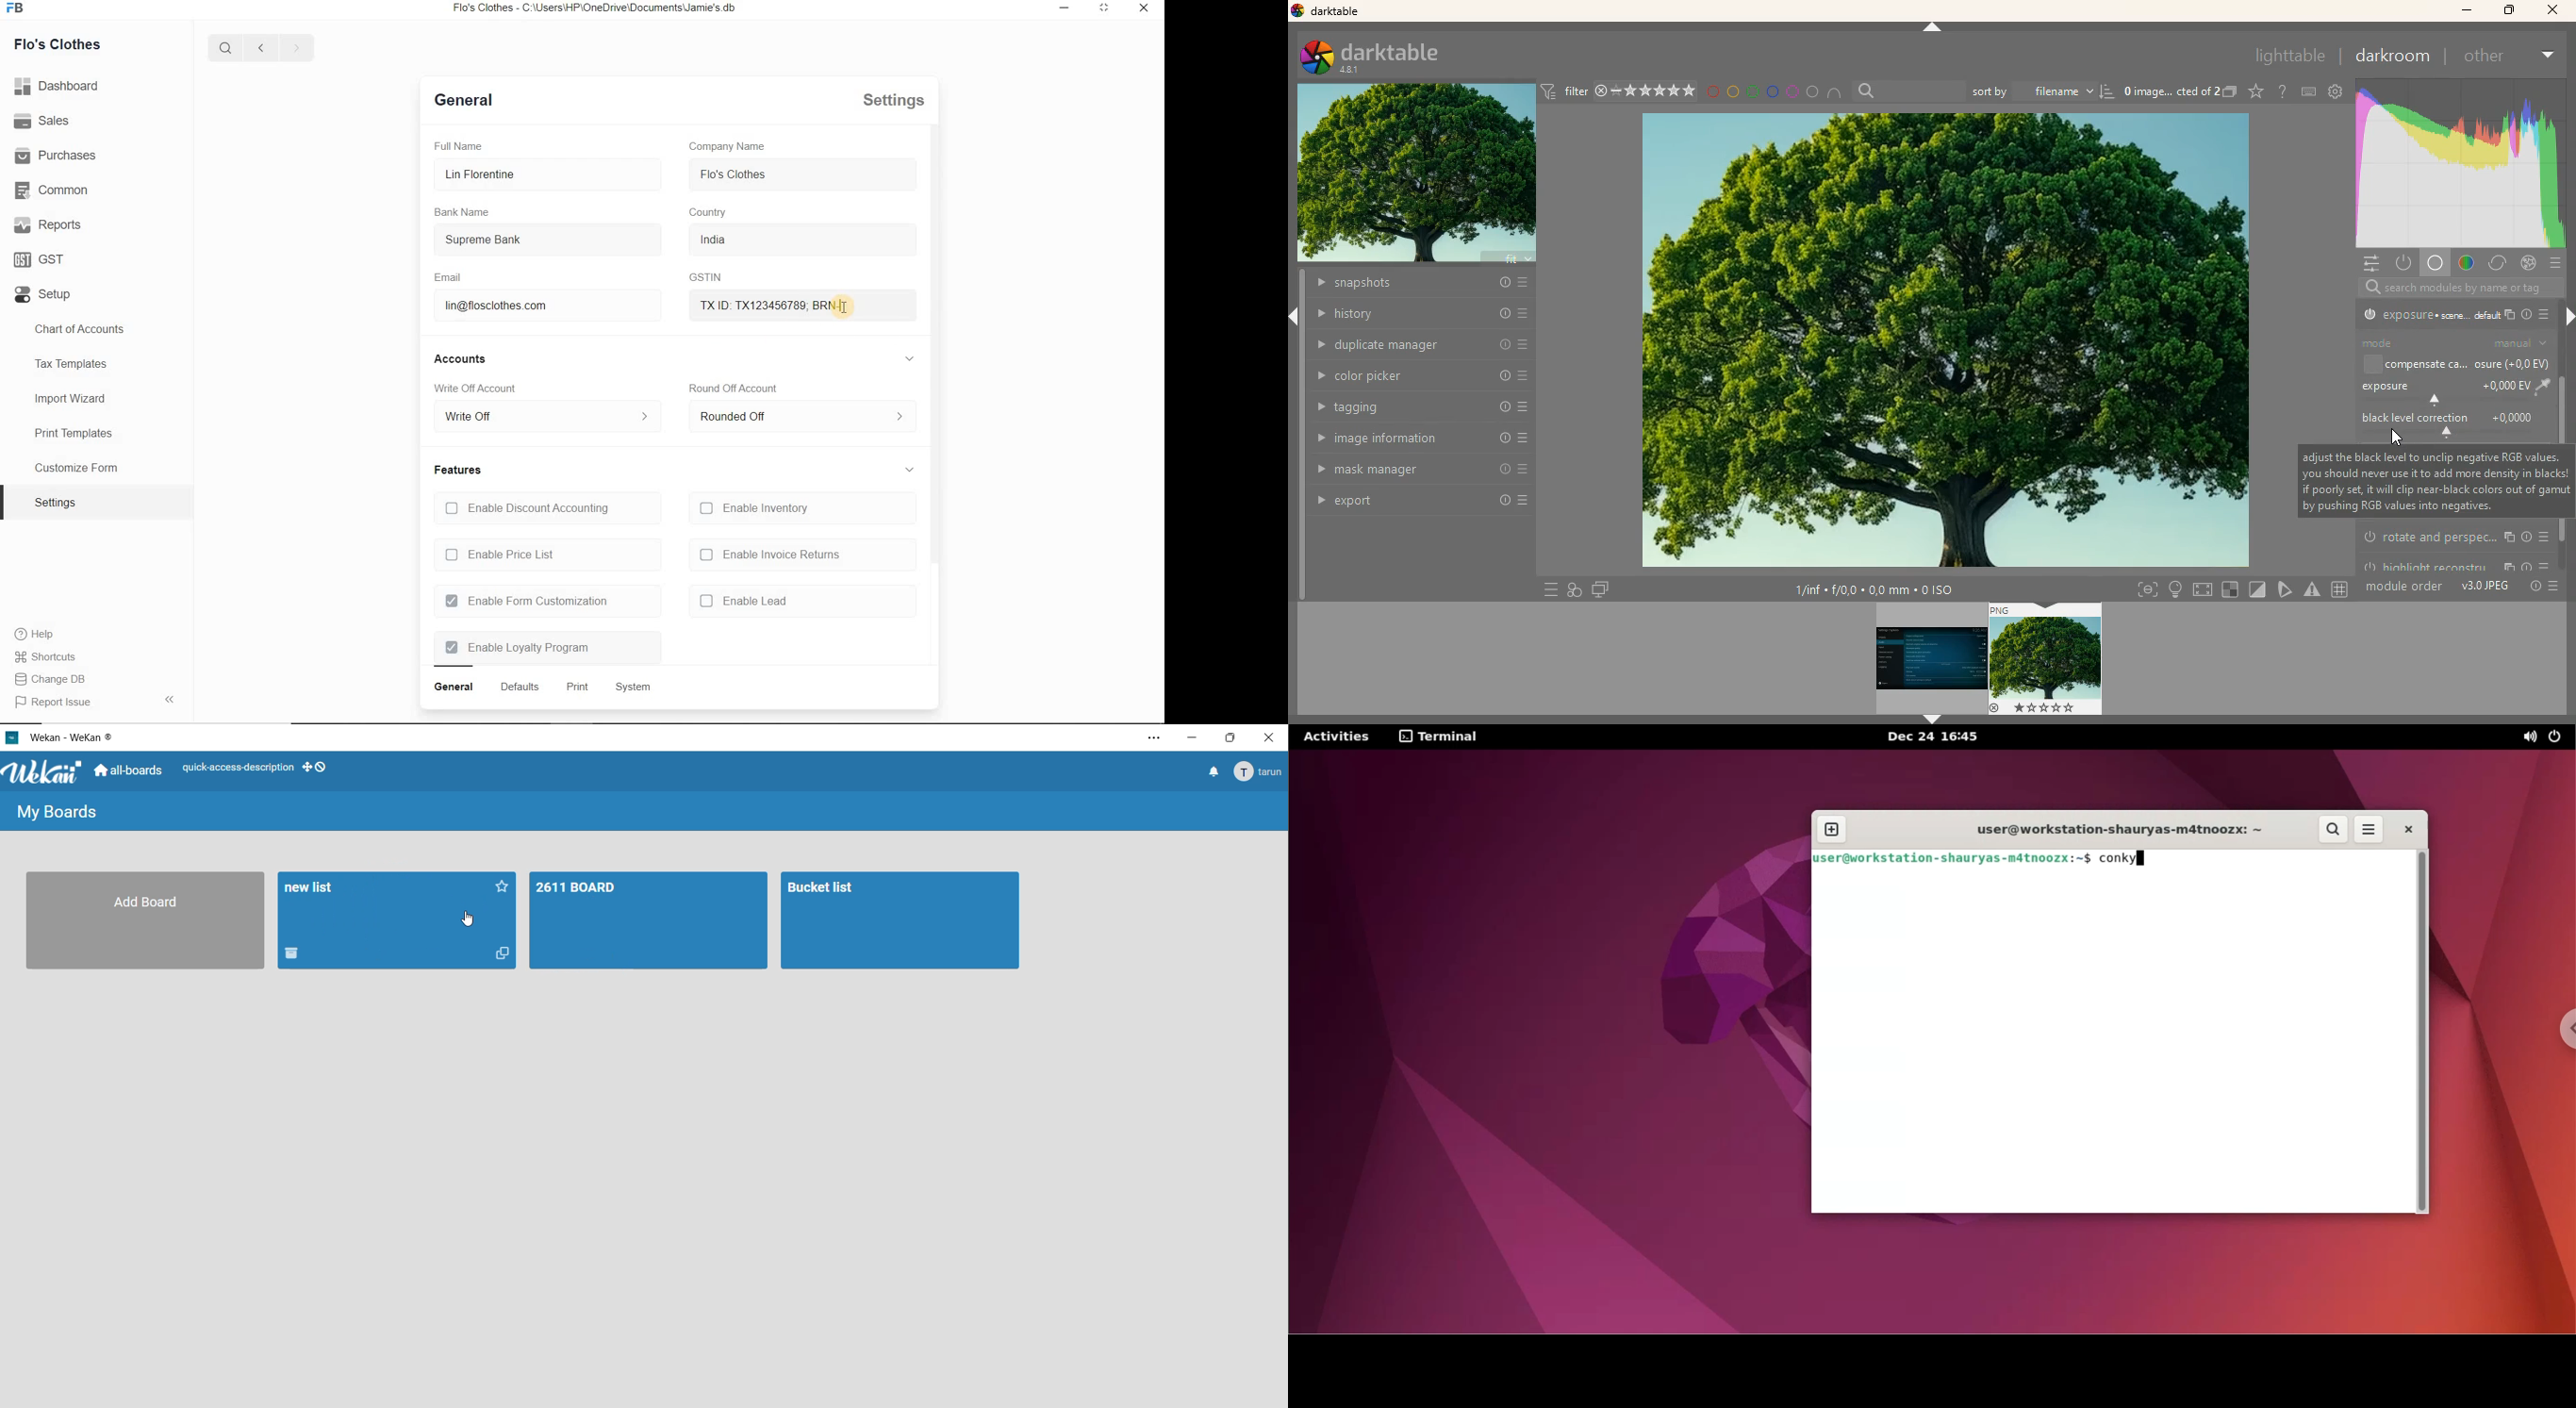 Image resolution: width=2576 pixels, height=1428 pixels. What do you see at coordinates (2231, 91) in the screenshot?
I see `images` at bounding box center [2231, 91].